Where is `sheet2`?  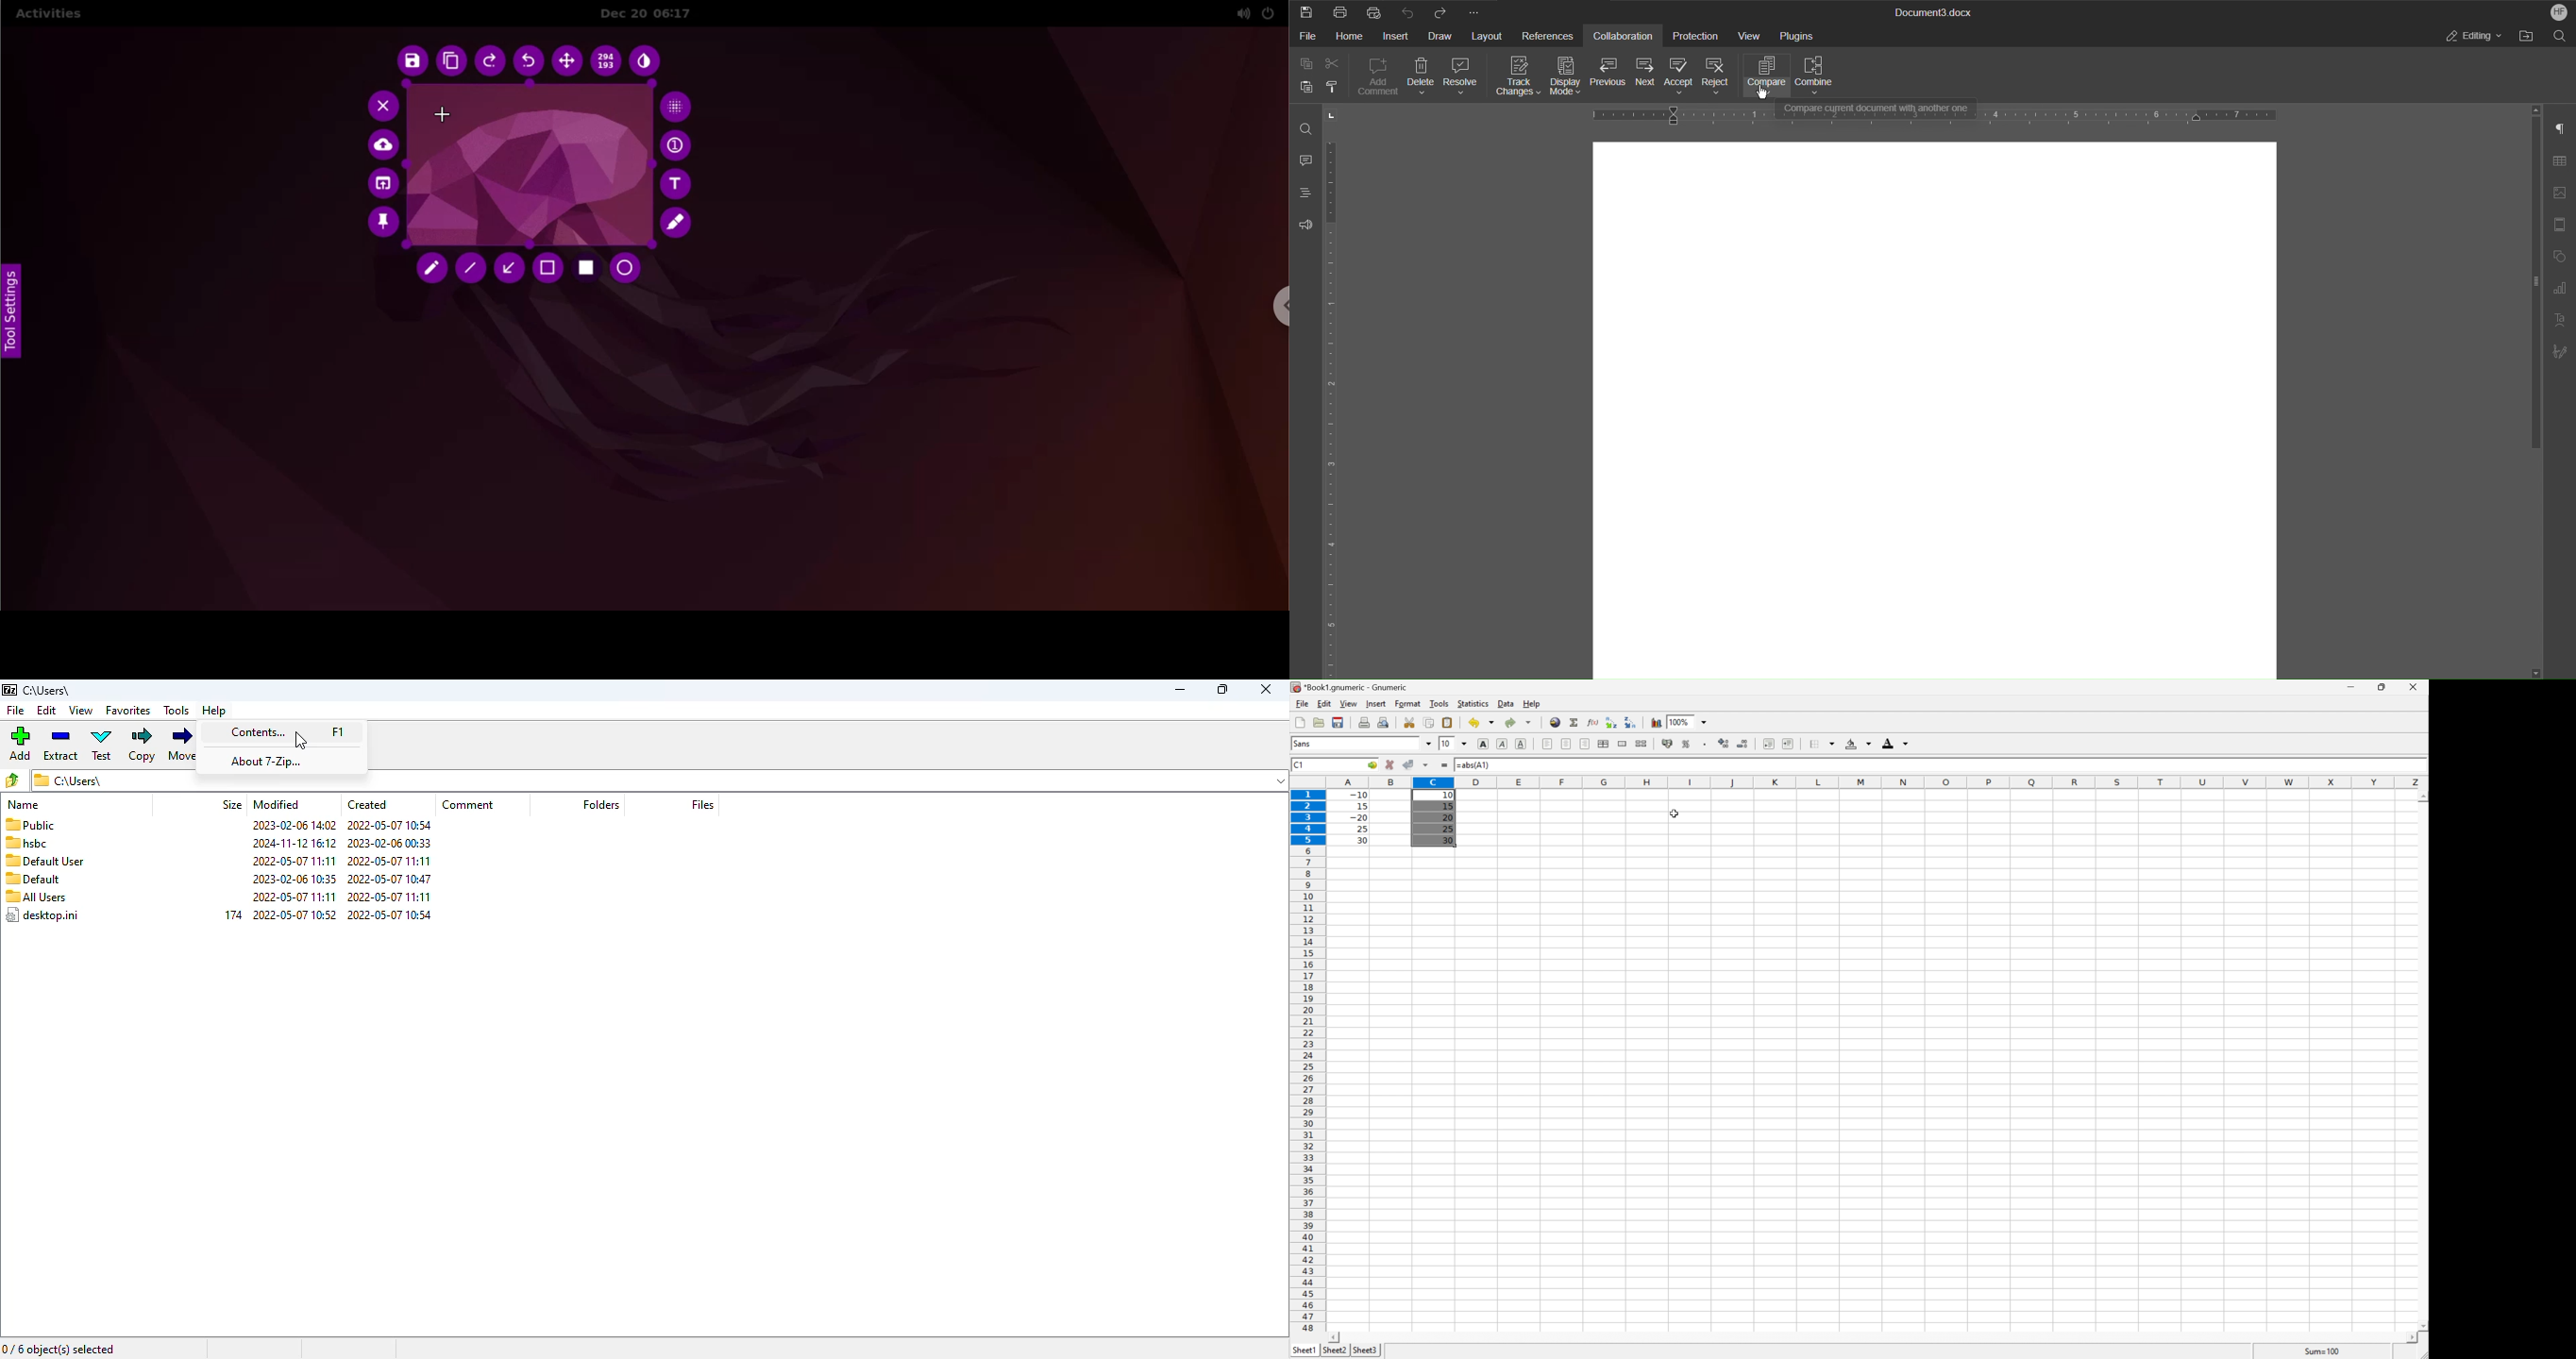
sheet2 is located at coordinates (1334, 1351).